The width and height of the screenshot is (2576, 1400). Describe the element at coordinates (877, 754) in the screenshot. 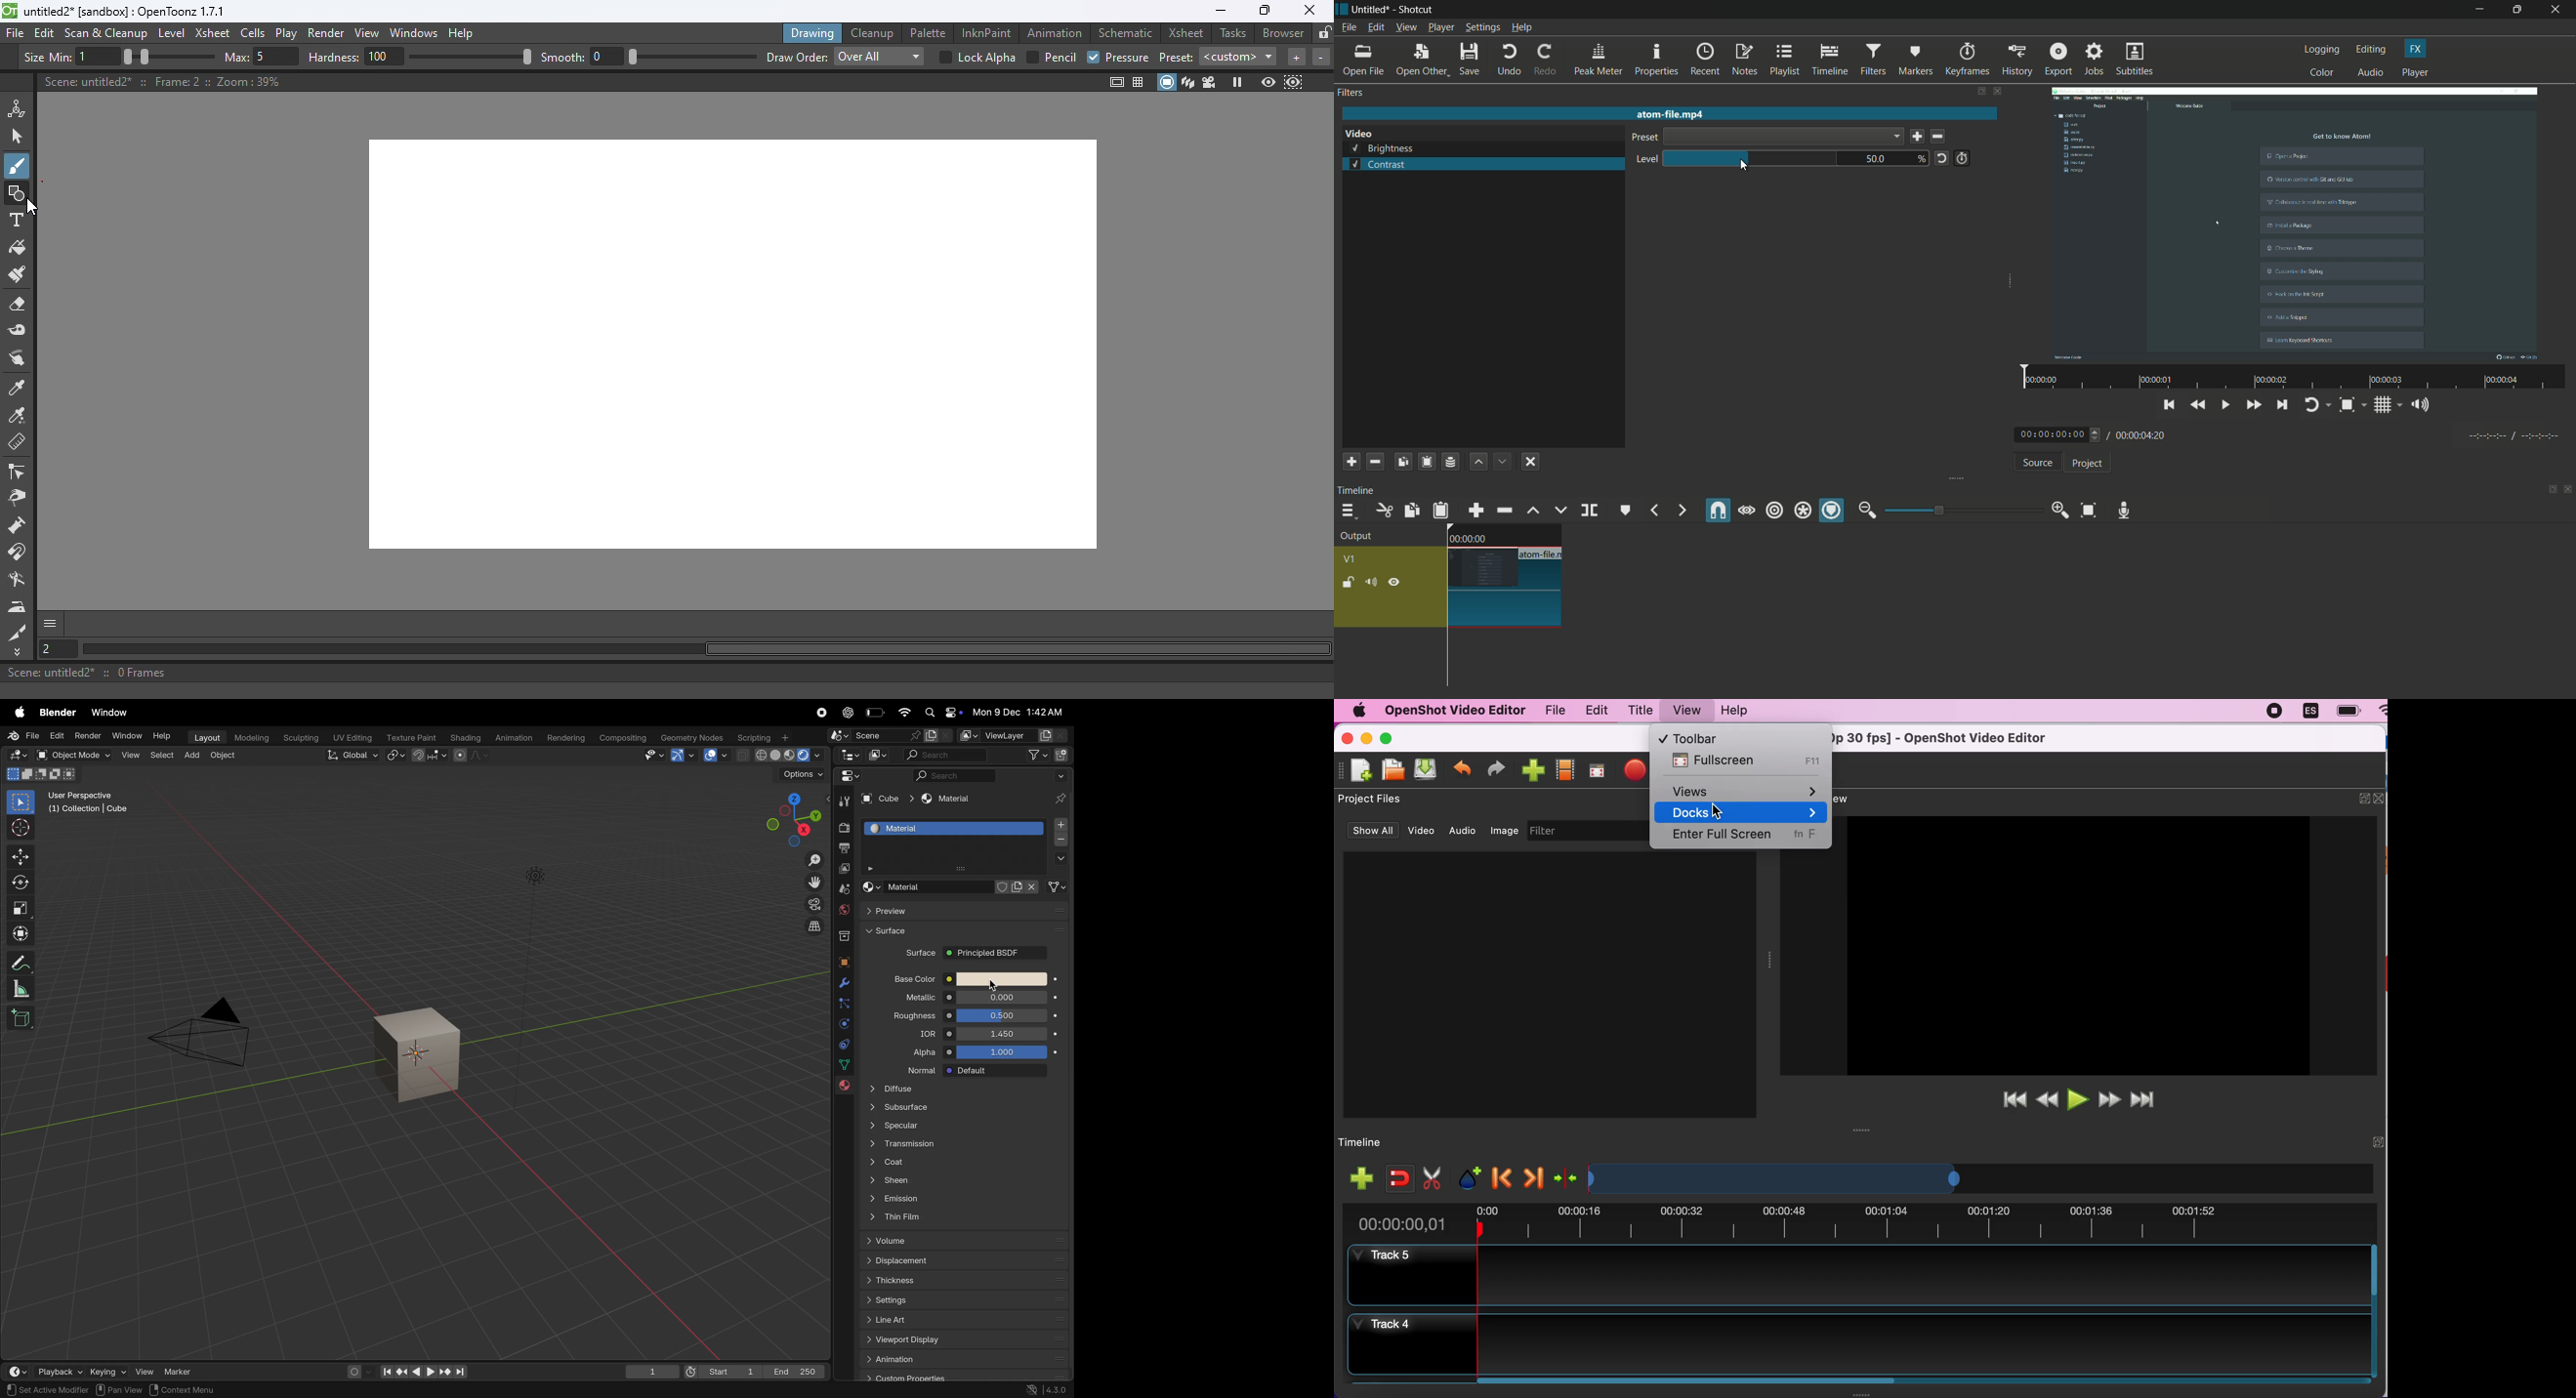

I see `display mode` at that location.